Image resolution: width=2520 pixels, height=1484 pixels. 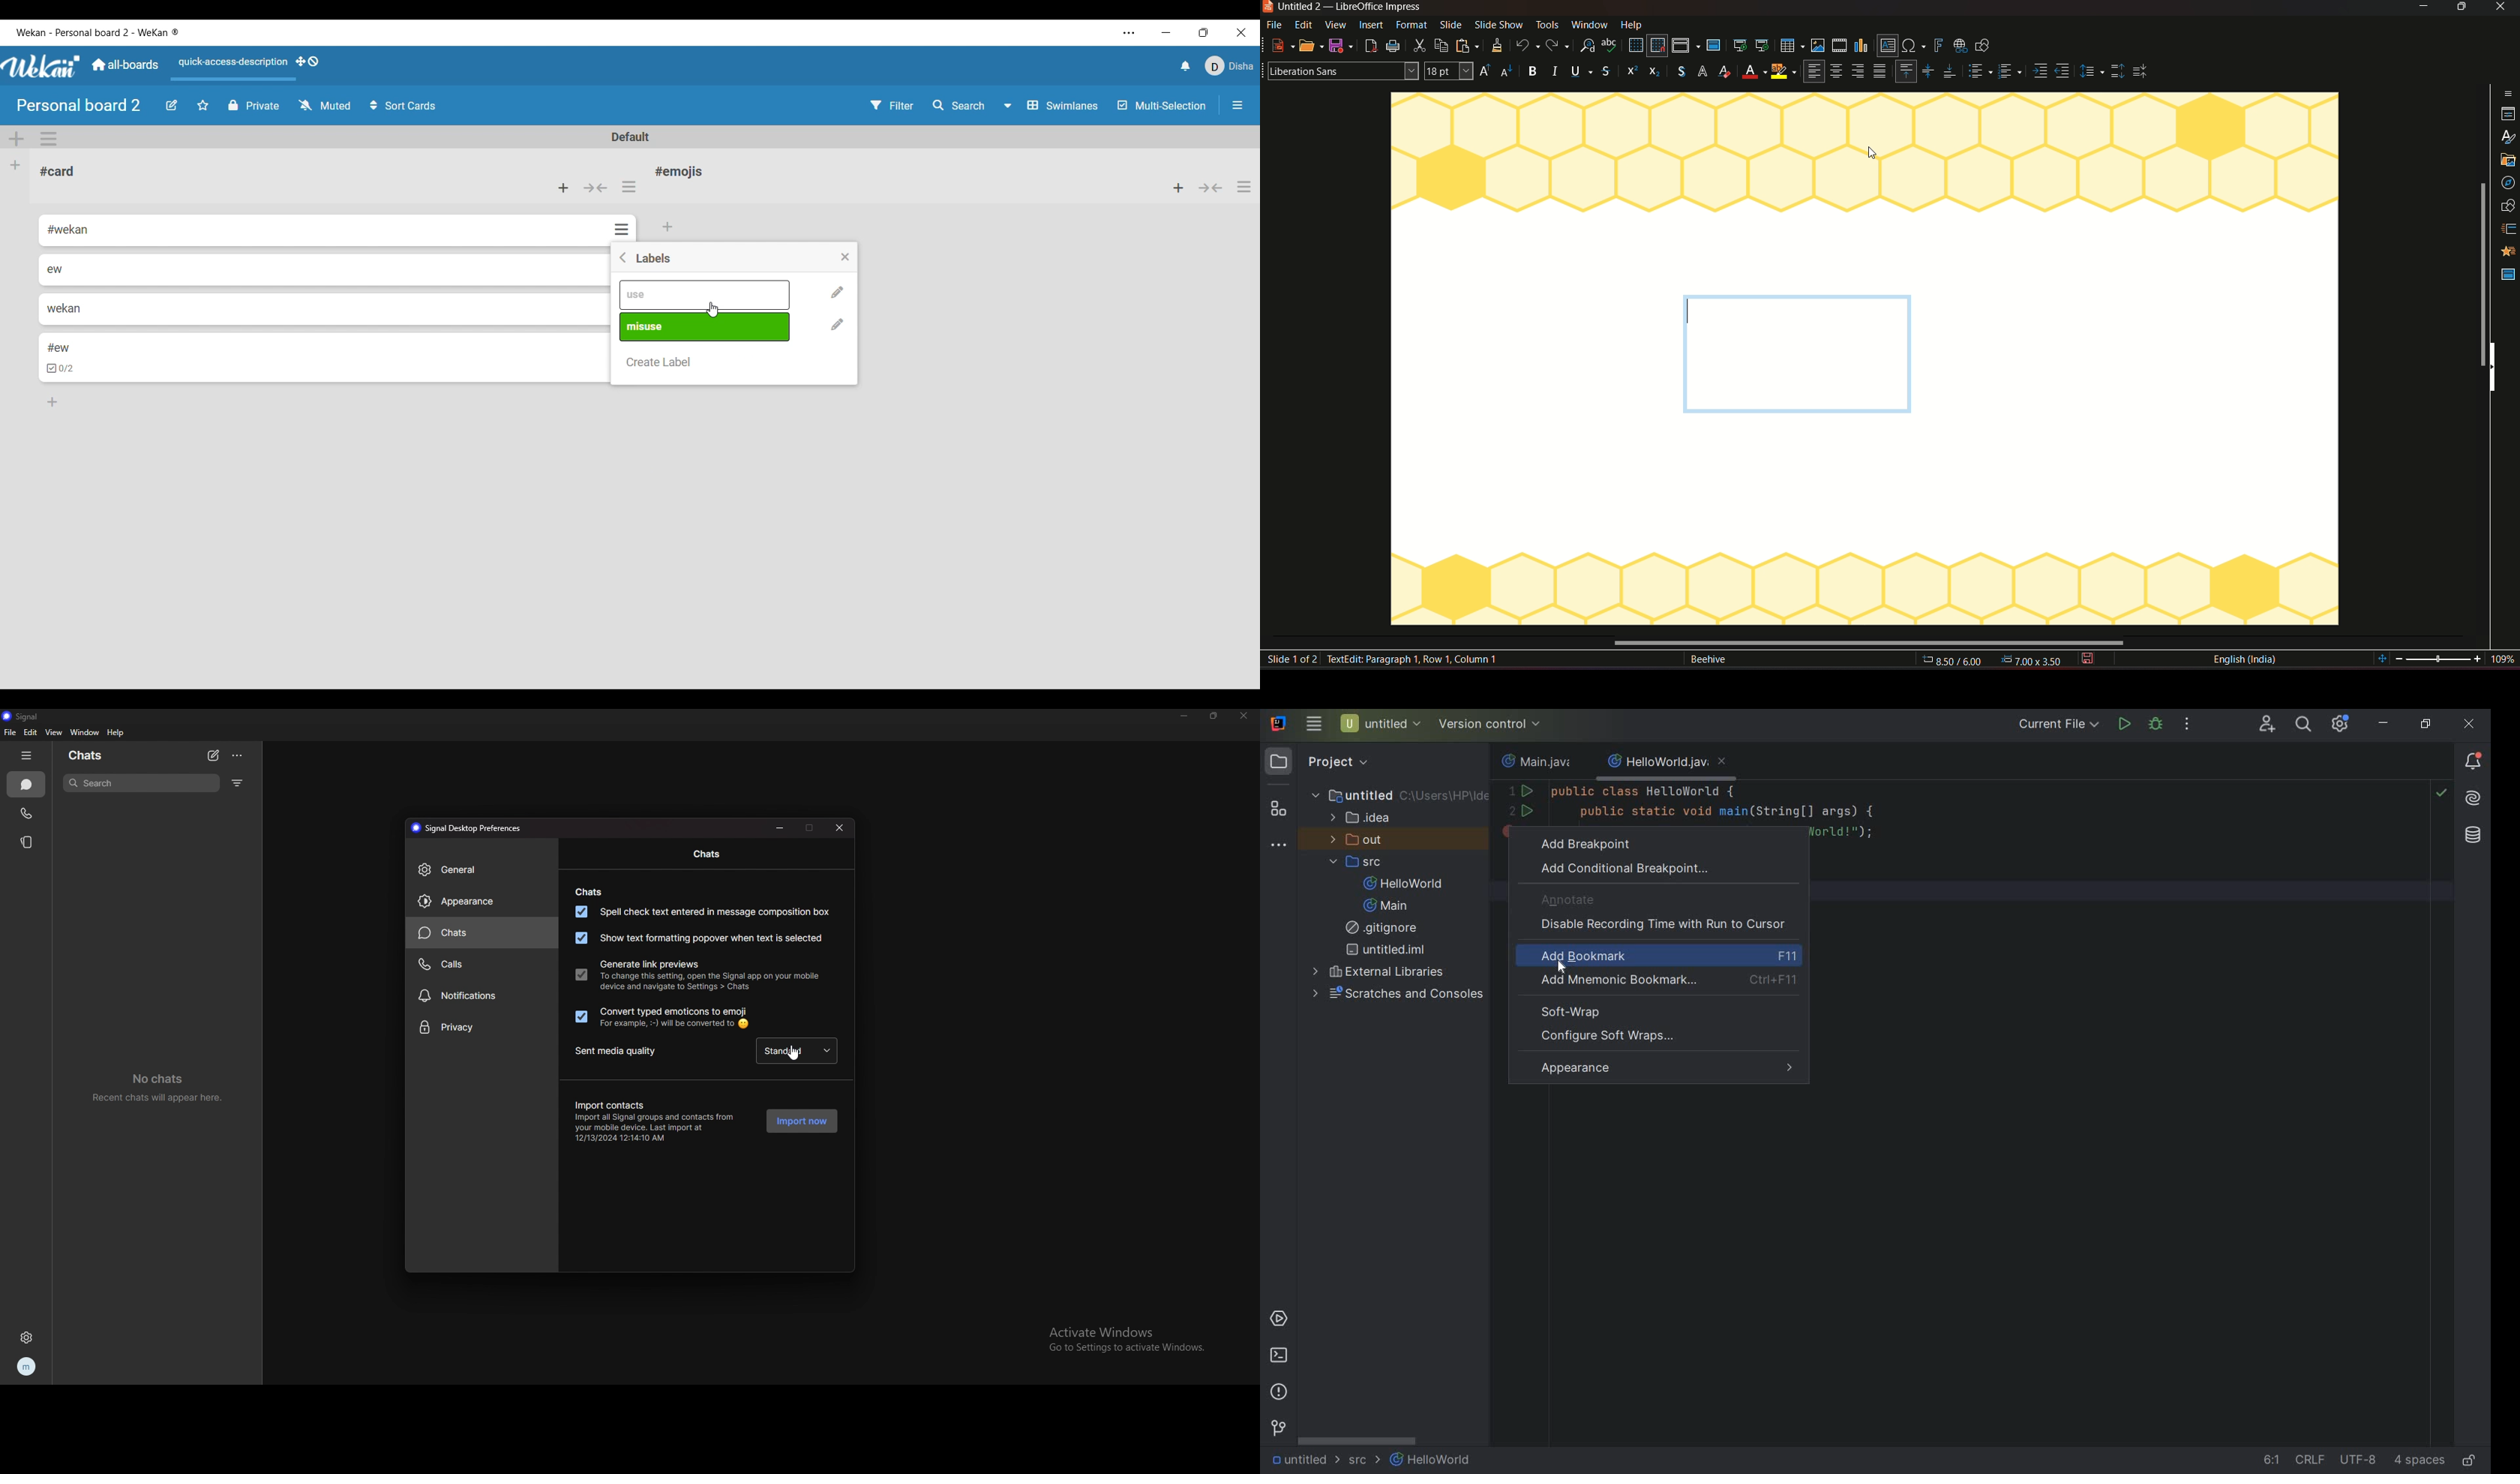 What do you see at coordinates (1959, 45) in the screenshot?
I see `insert hyperlink` at bounding box center [1959, 45].